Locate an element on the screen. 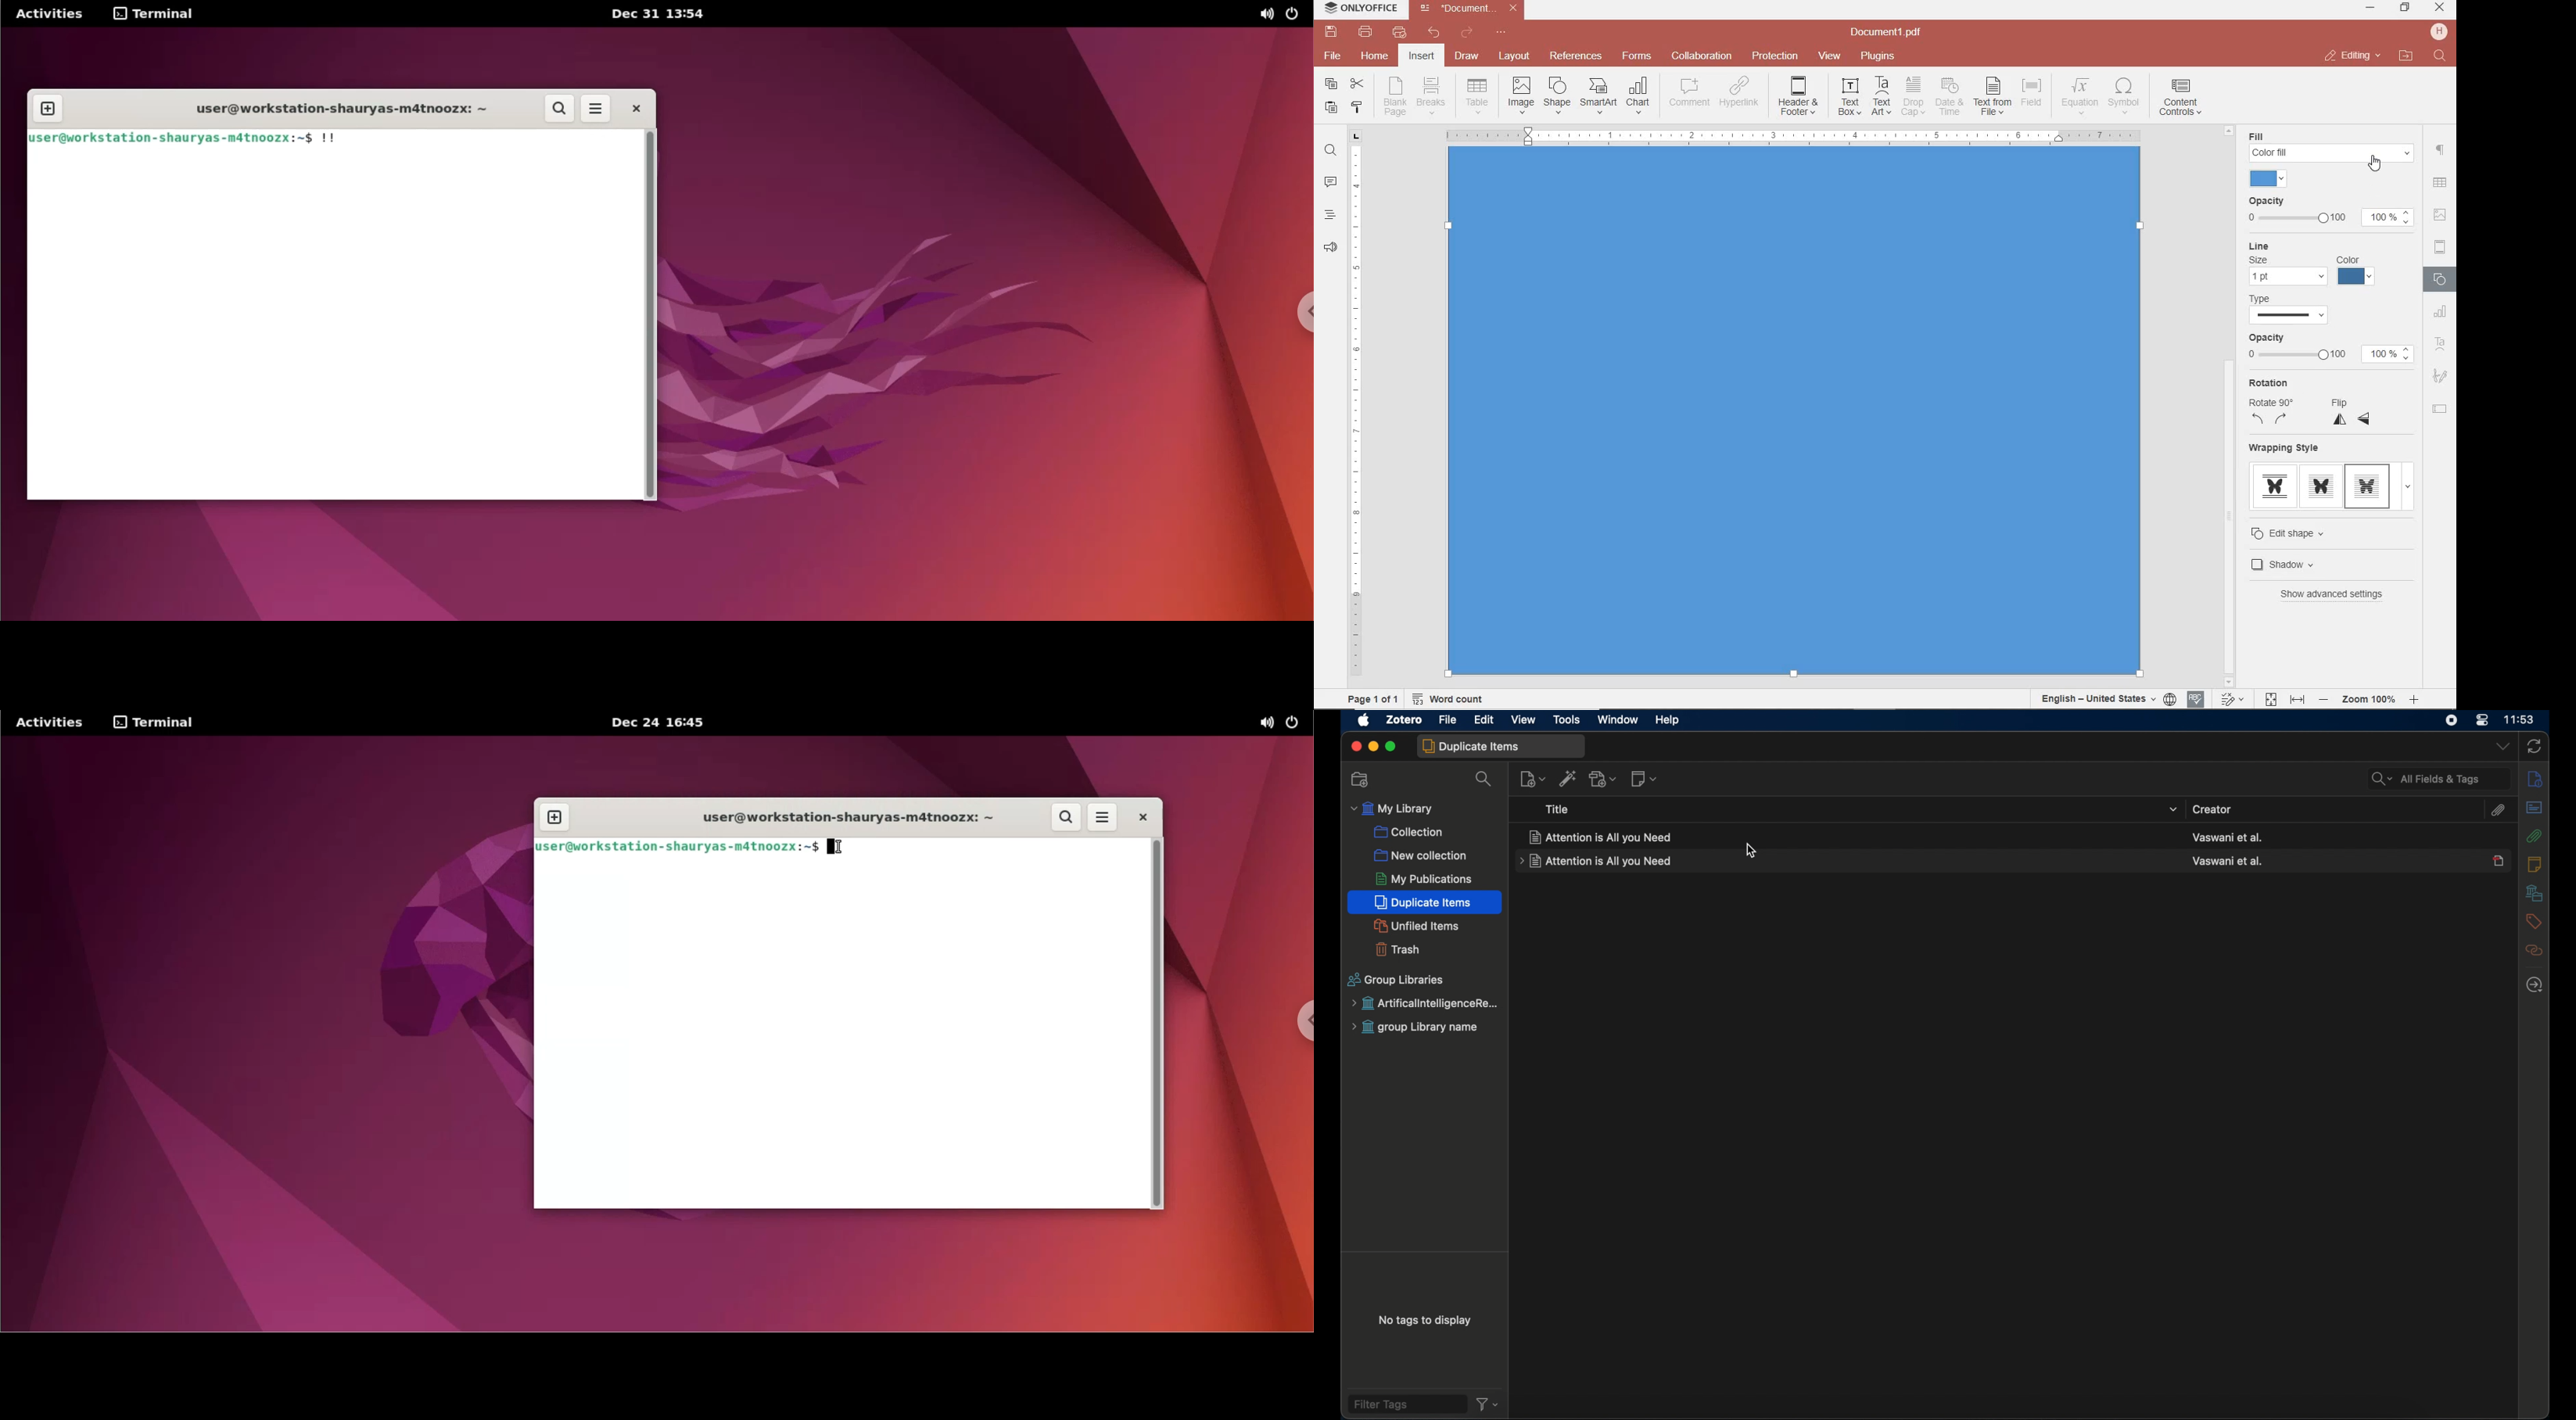 Image resolution: width=2576 pixels, height=1428 pixels. INSERT TEXT BOX is located at coordinates (1849, 96).